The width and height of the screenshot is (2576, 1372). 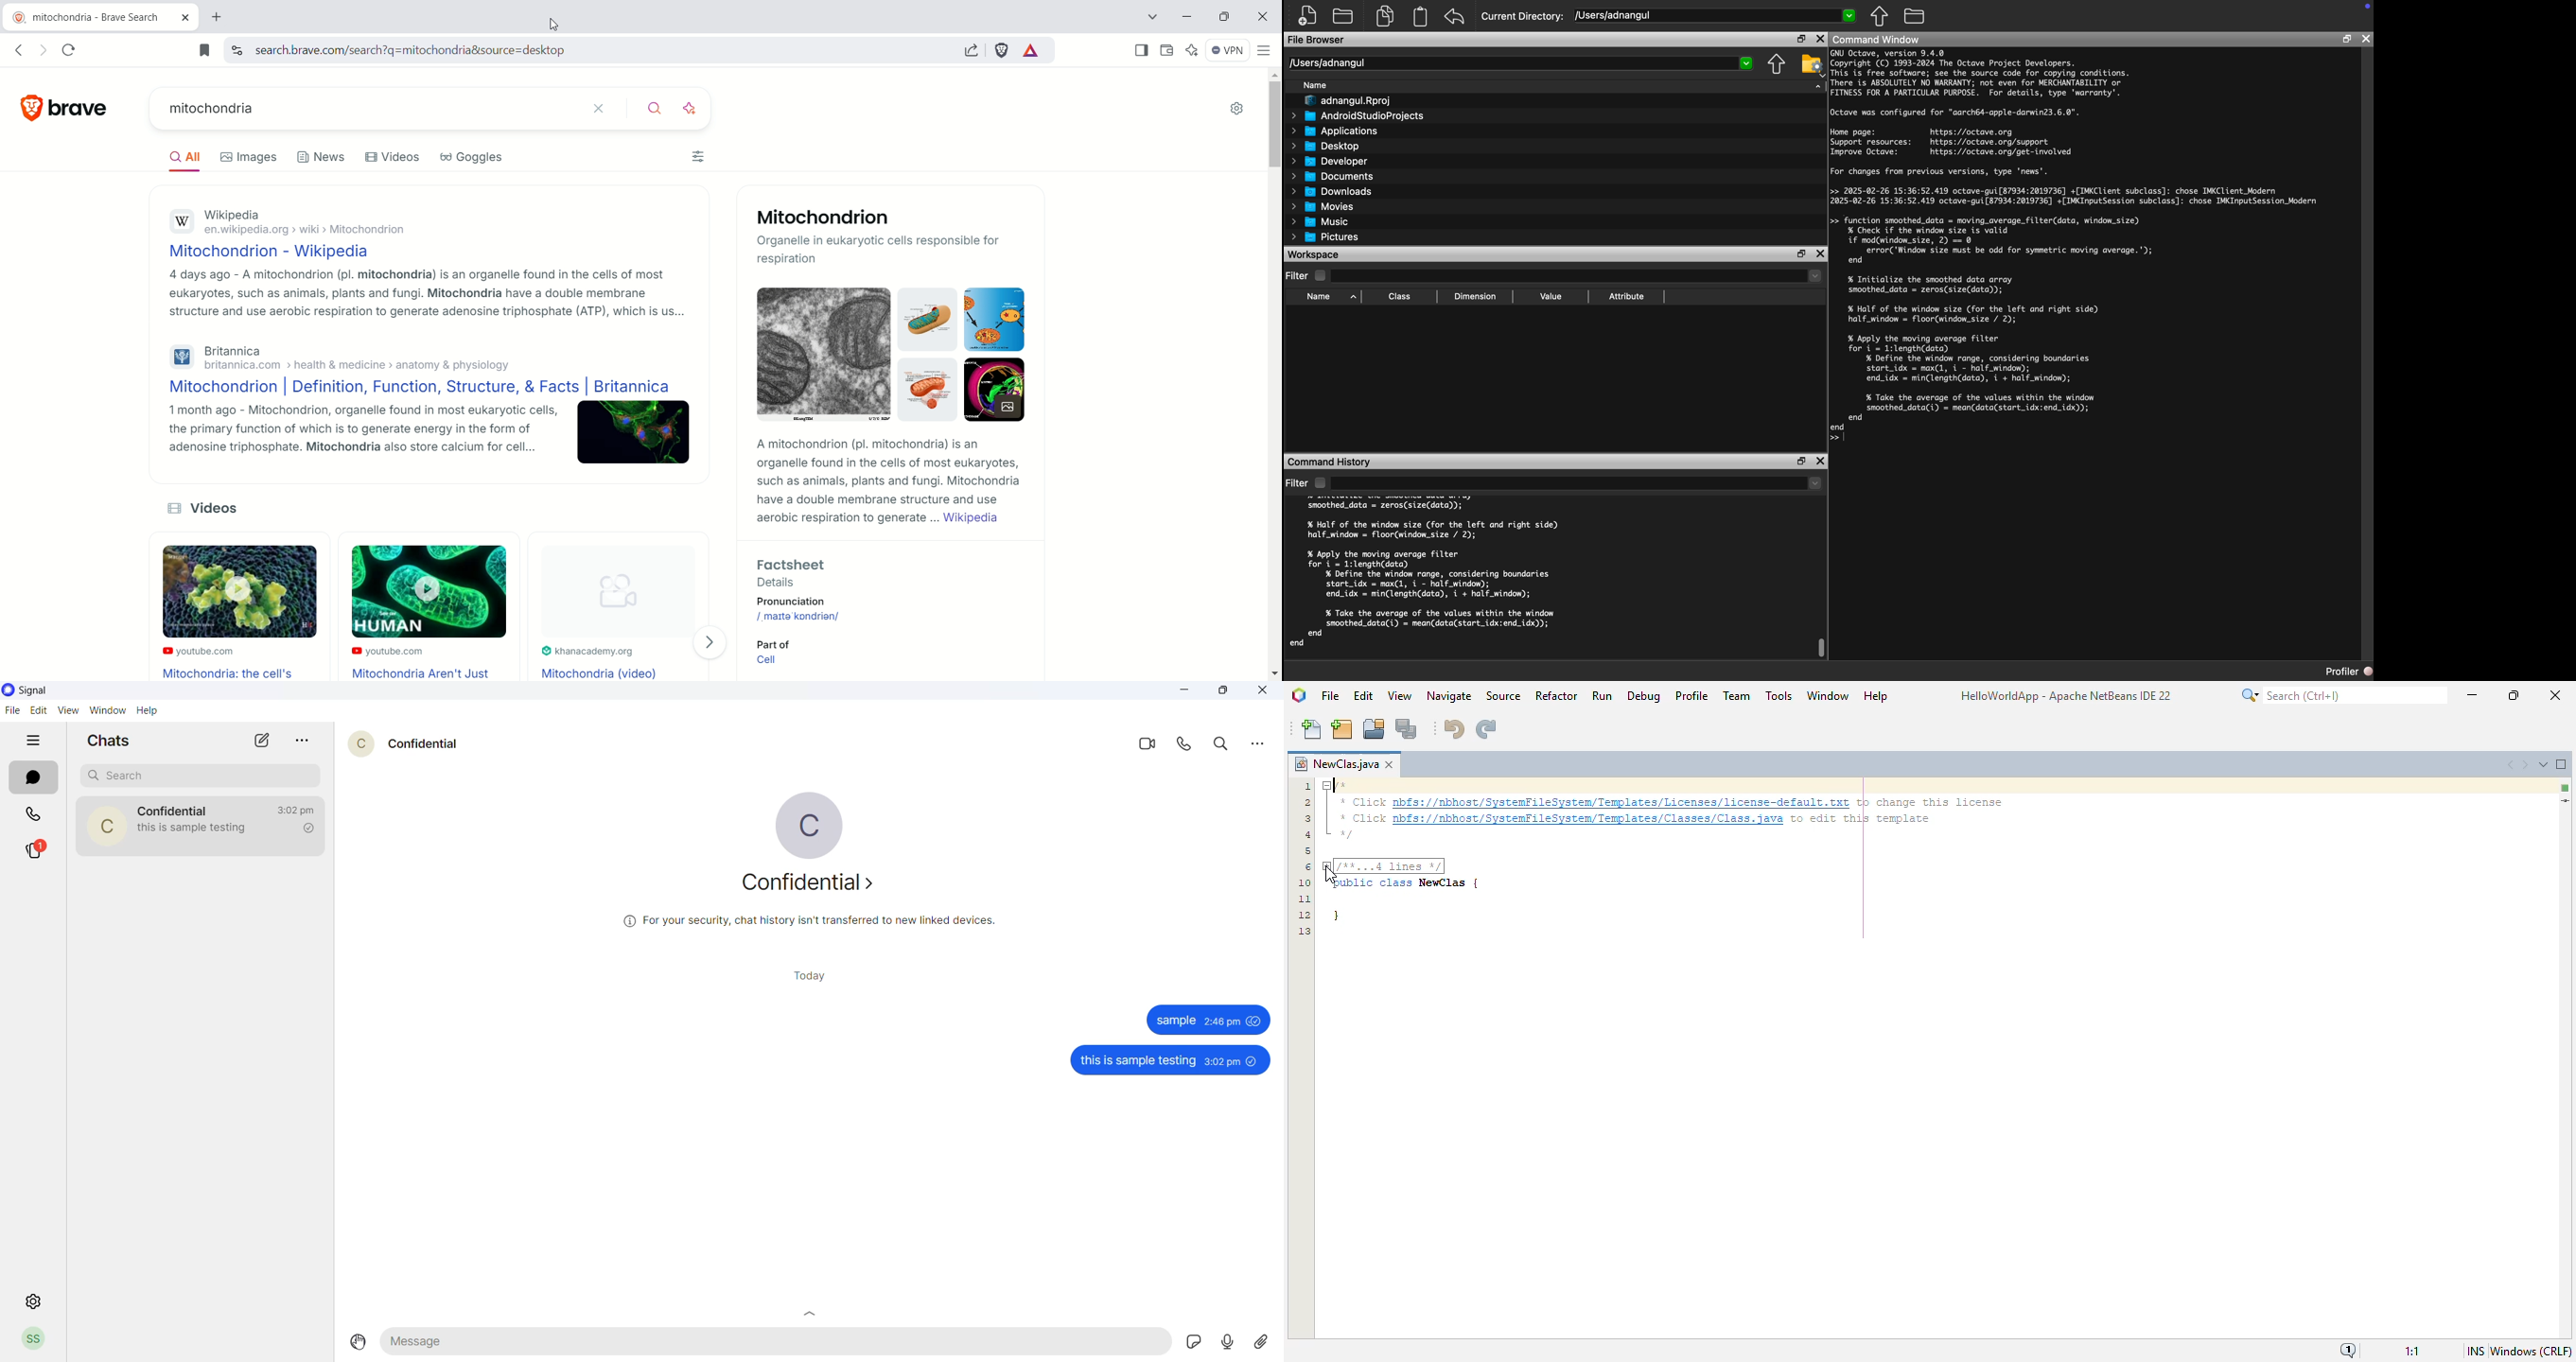 I want to click on Name, so click(x=1316, y=85).